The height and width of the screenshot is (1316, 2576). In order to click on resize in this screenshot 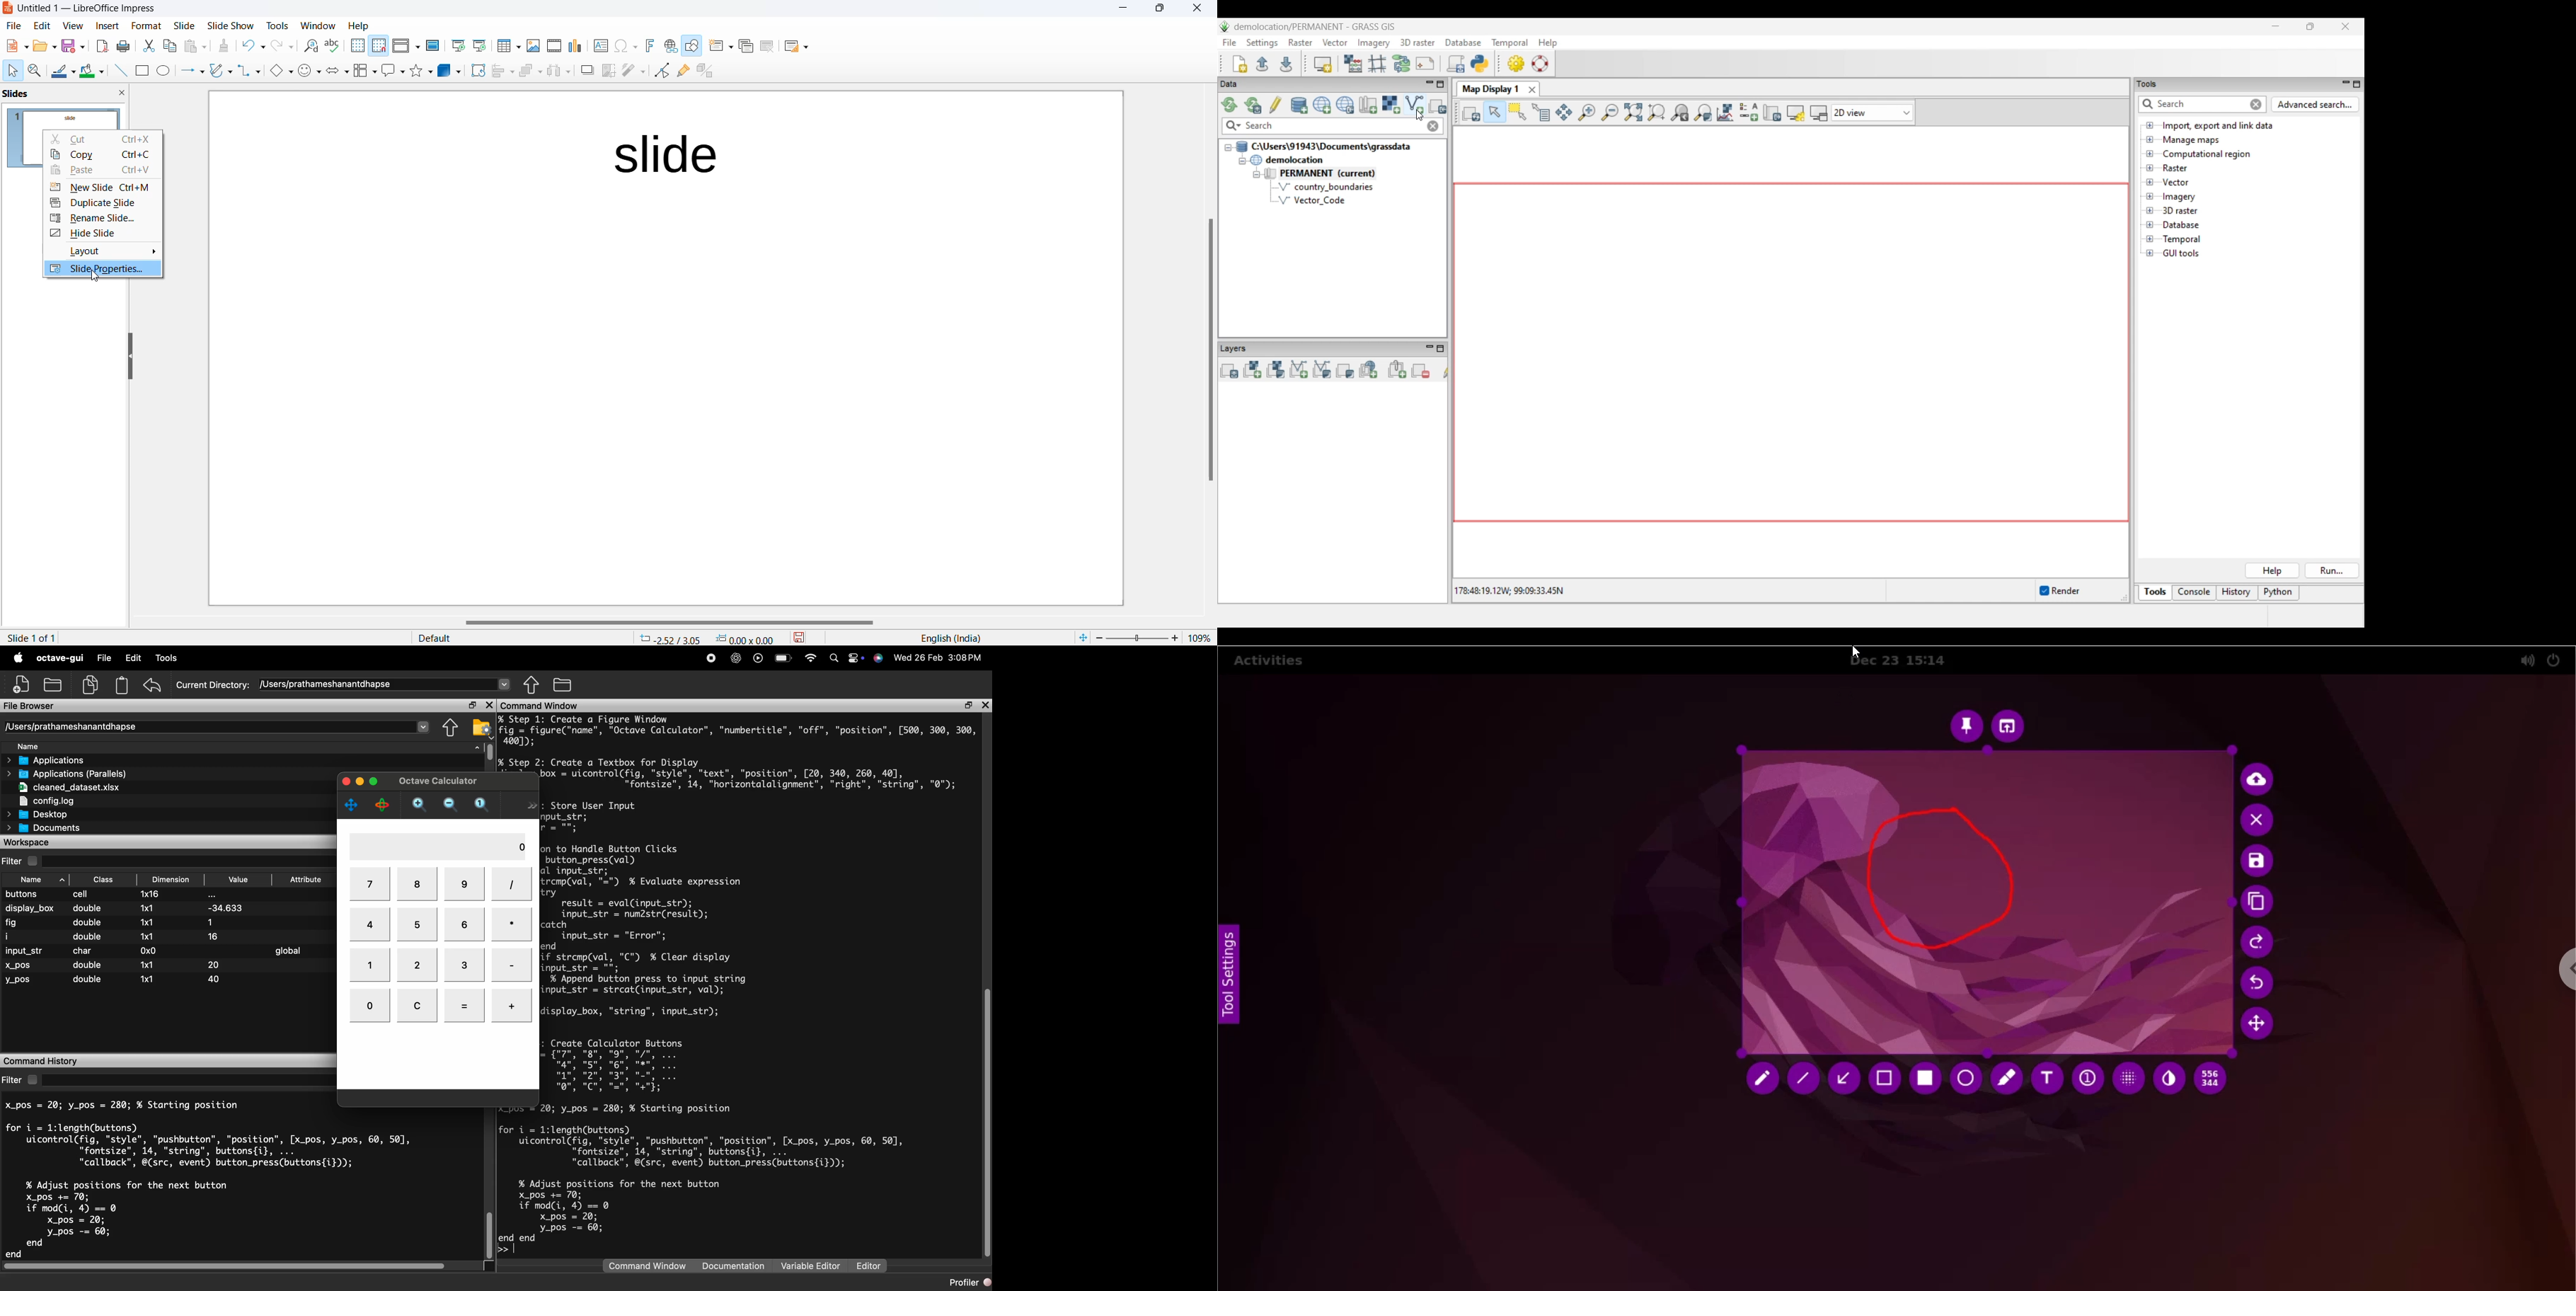, I will do `click(130, 358)`.